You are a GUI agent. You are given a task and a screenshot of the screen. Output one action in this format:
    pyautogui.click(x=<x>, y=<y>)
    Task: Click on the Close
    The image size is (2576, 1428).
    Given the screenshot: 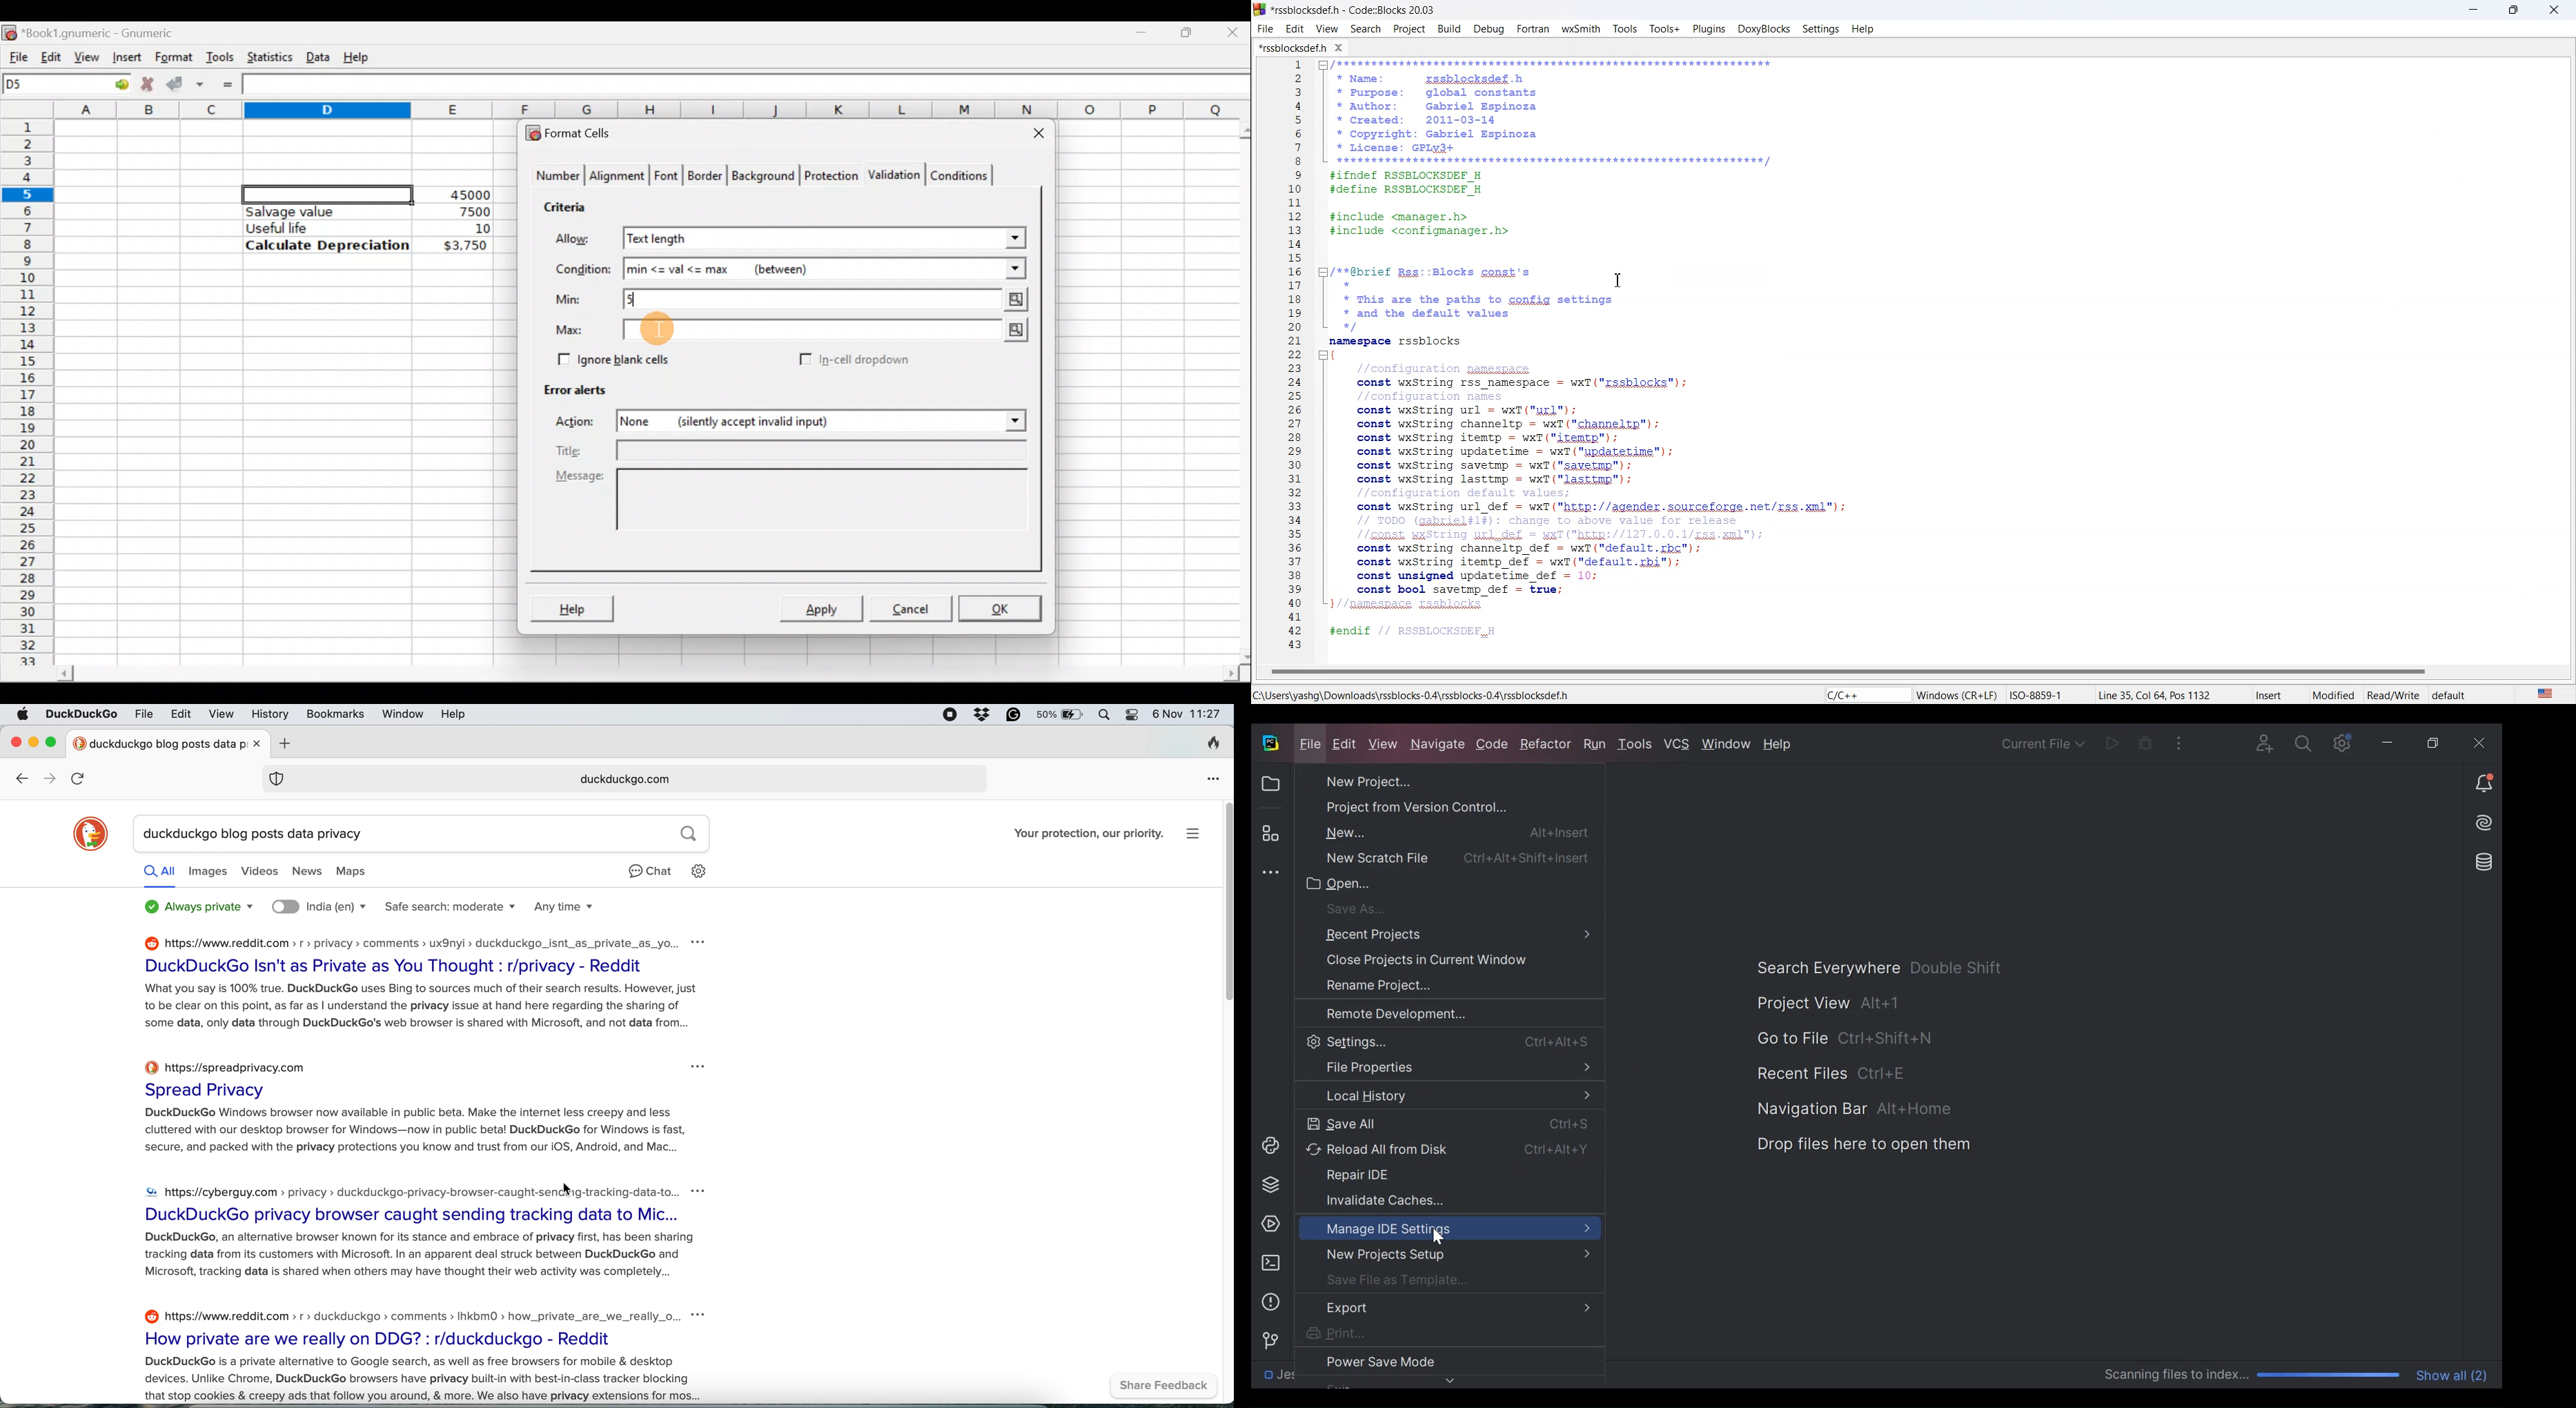 What is the action you would take?
    pyautogui.click(x=1235, y=31)
    